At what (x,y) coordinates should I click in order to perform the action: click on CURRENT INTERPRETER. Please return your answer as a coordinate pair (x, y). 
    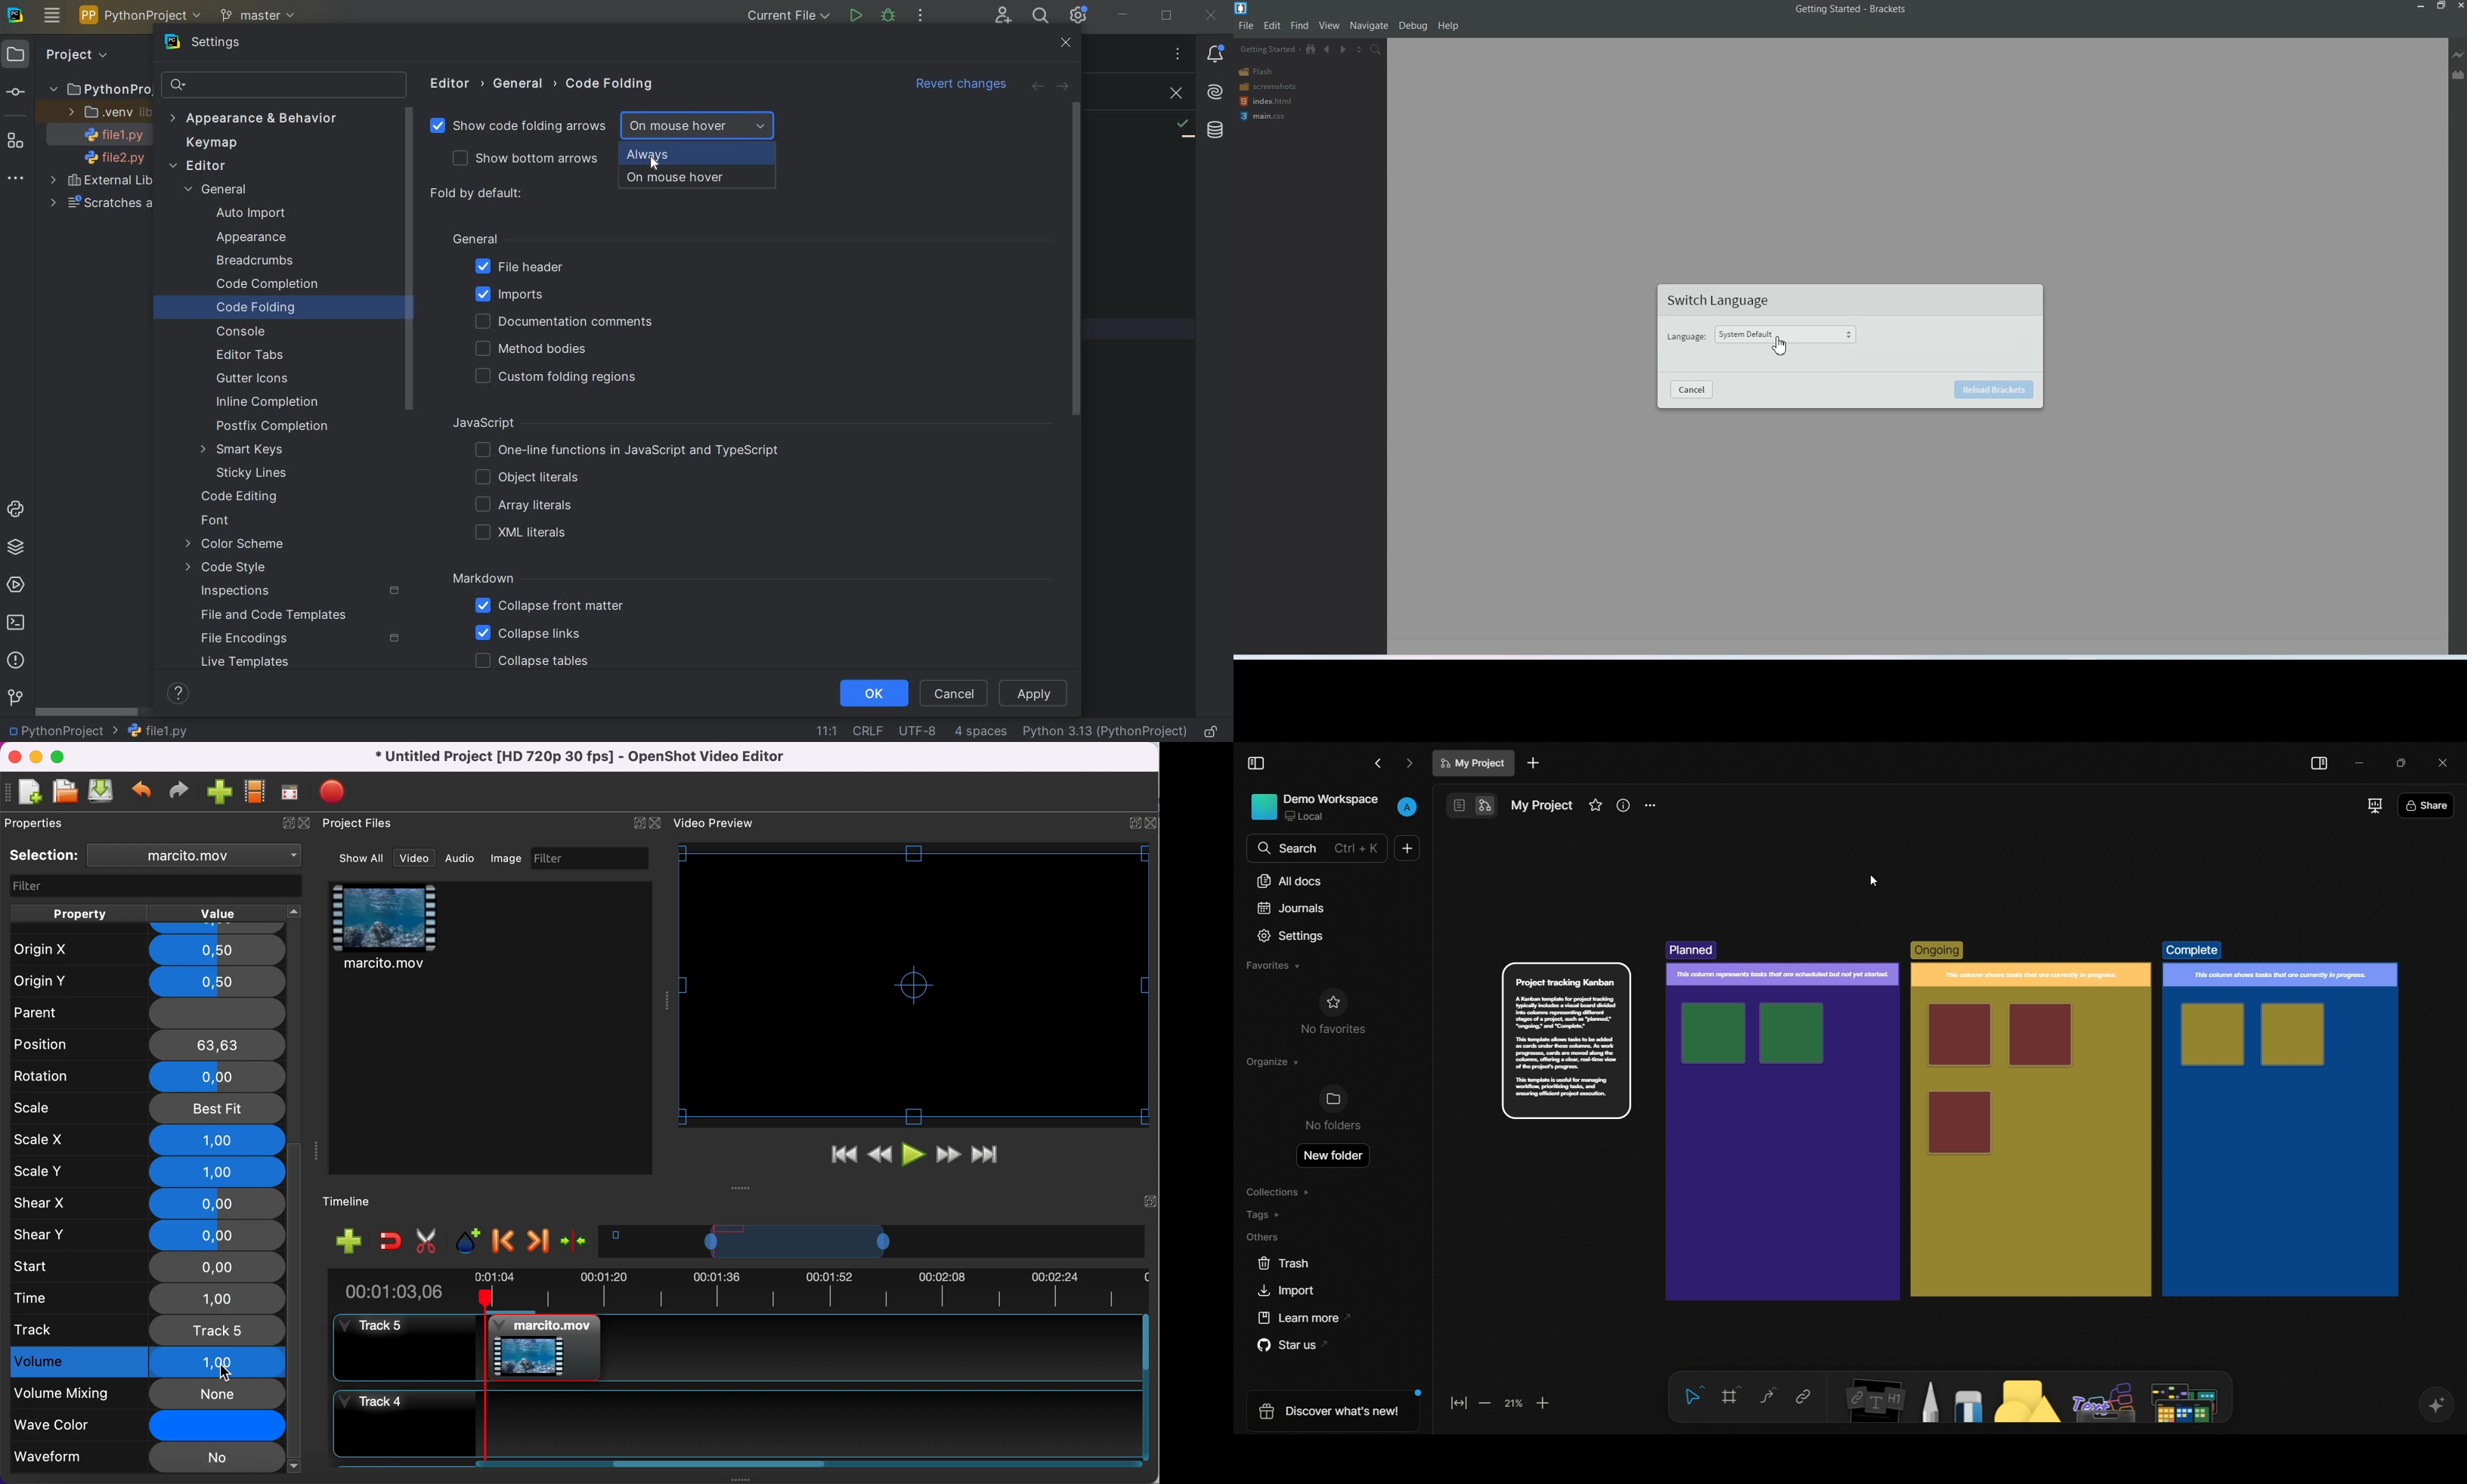
    Looking at the image, I should click on (1104, 732).